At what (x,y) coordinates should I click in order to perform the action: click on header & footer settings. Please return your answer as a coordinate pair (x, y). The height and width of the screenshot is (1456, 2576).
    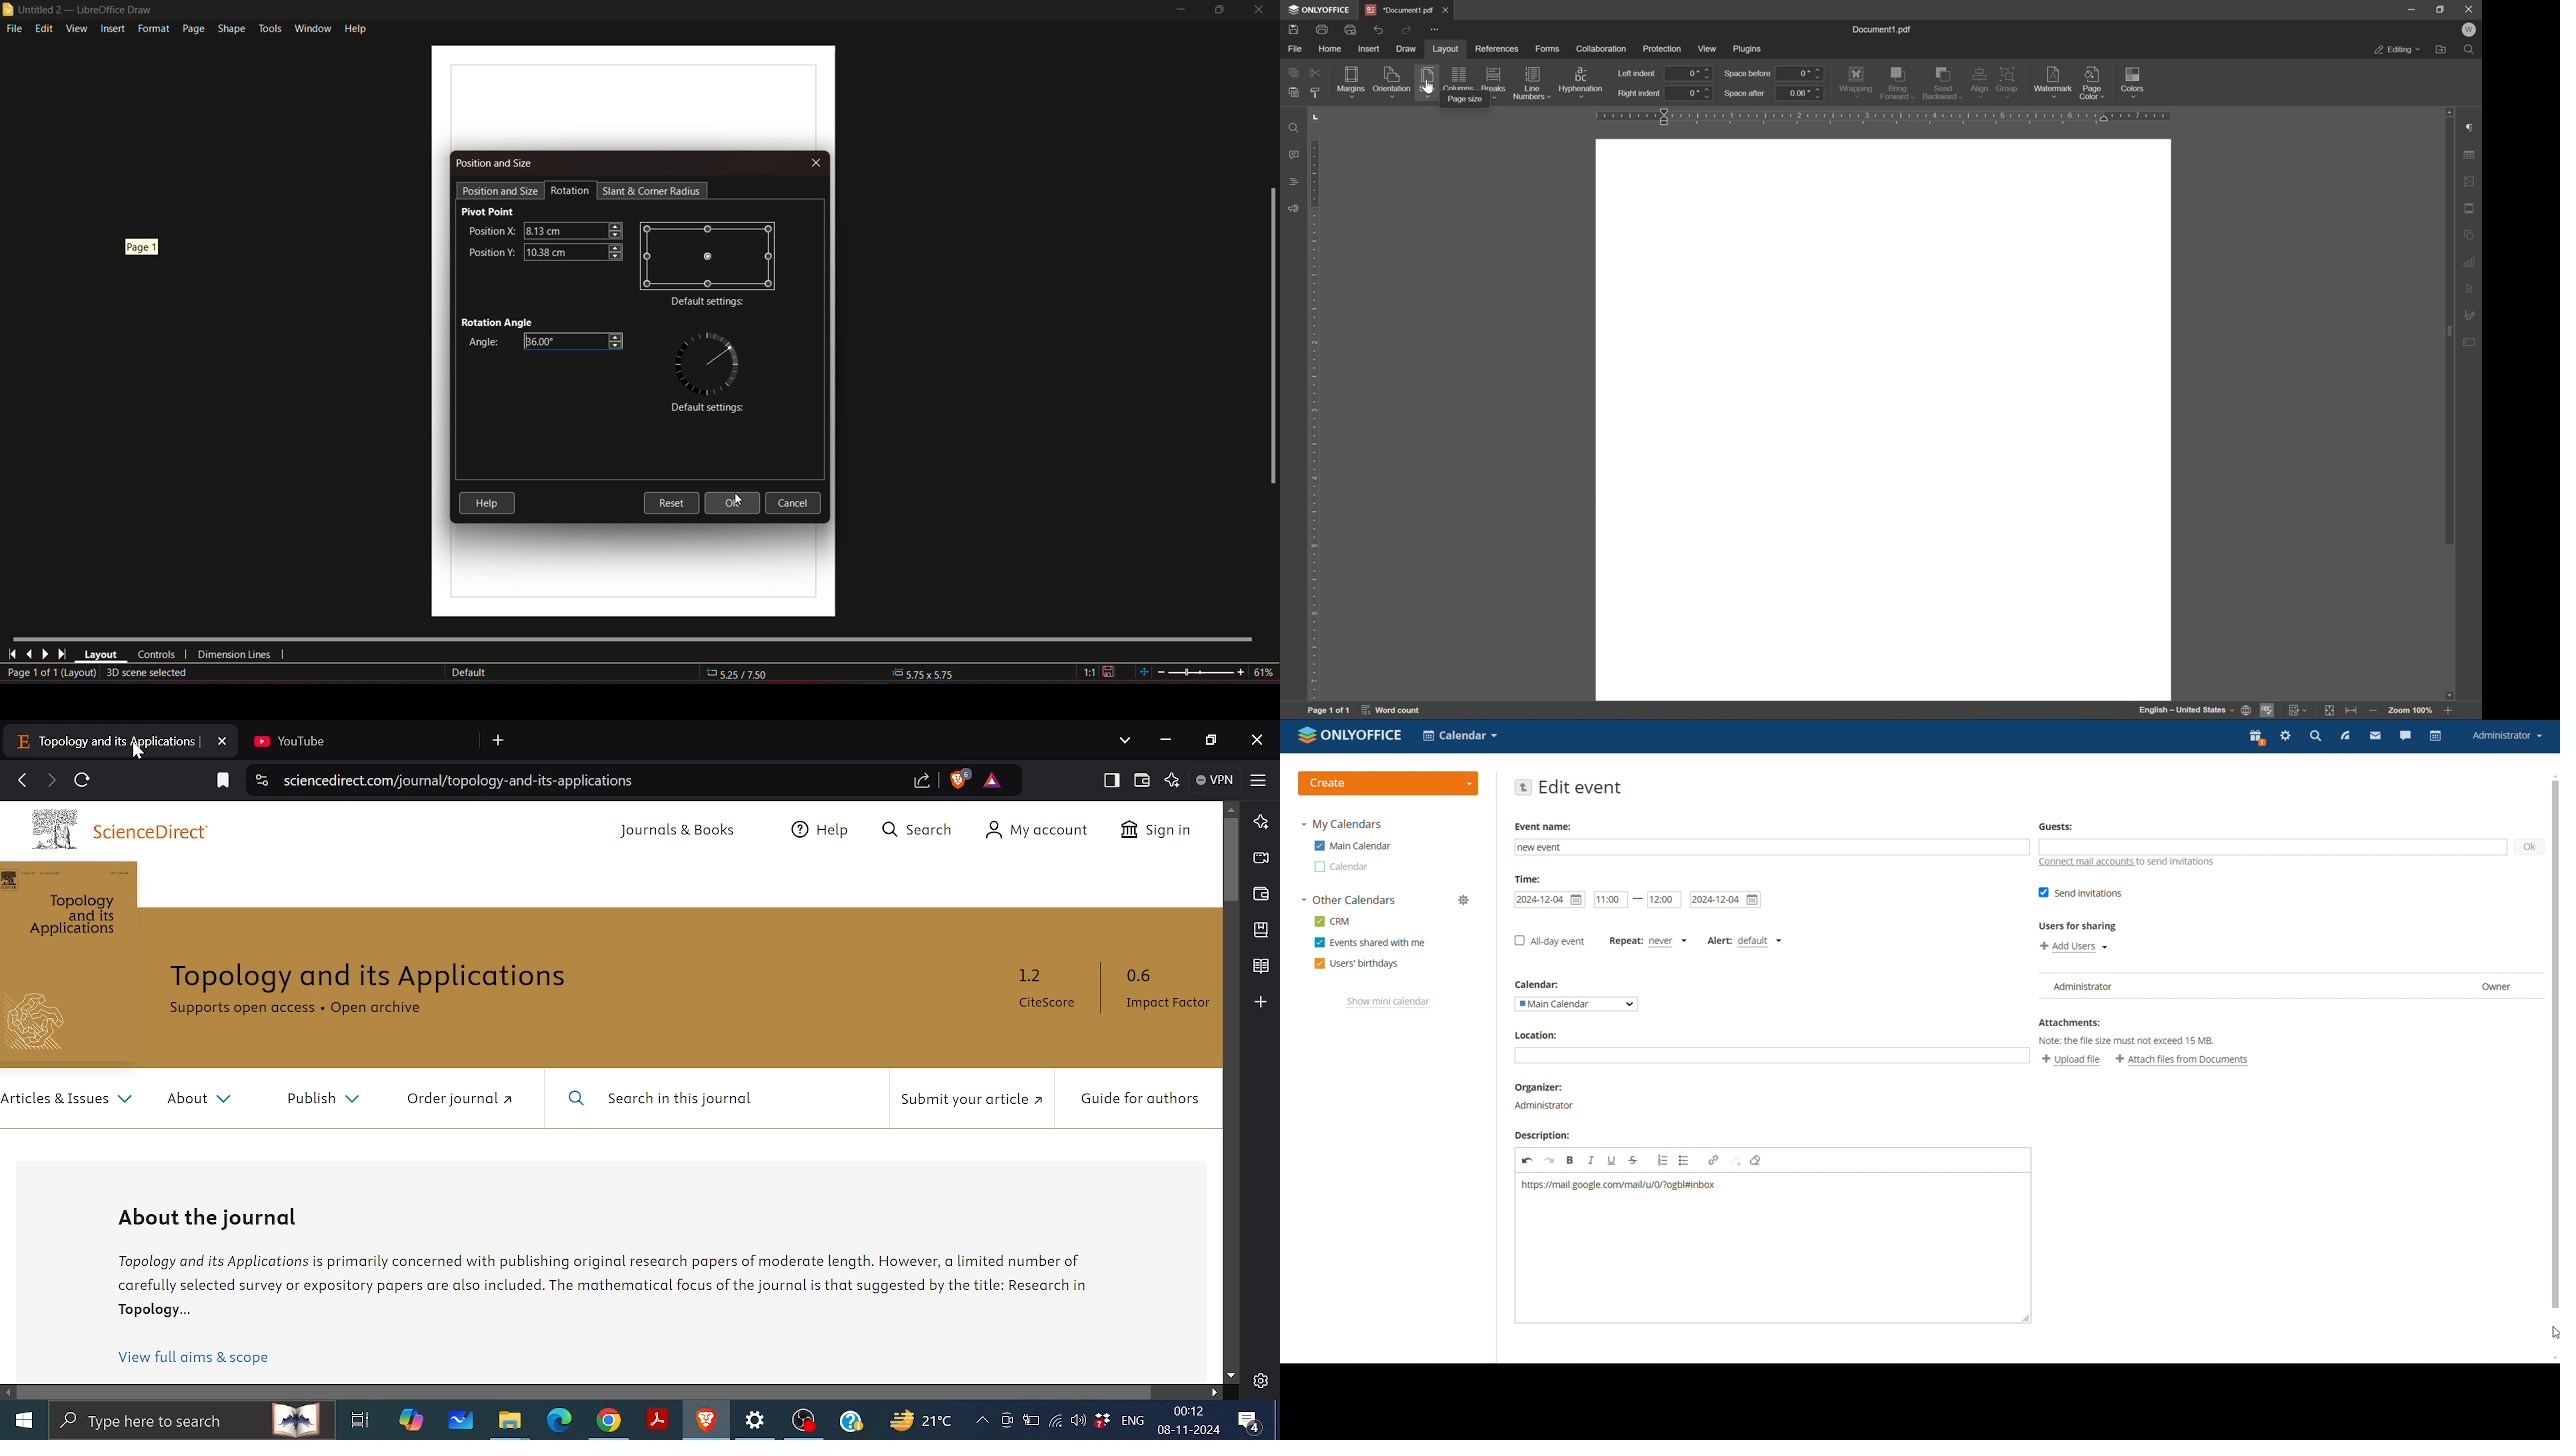
    Looking at the image, I should click on (2470, 208).